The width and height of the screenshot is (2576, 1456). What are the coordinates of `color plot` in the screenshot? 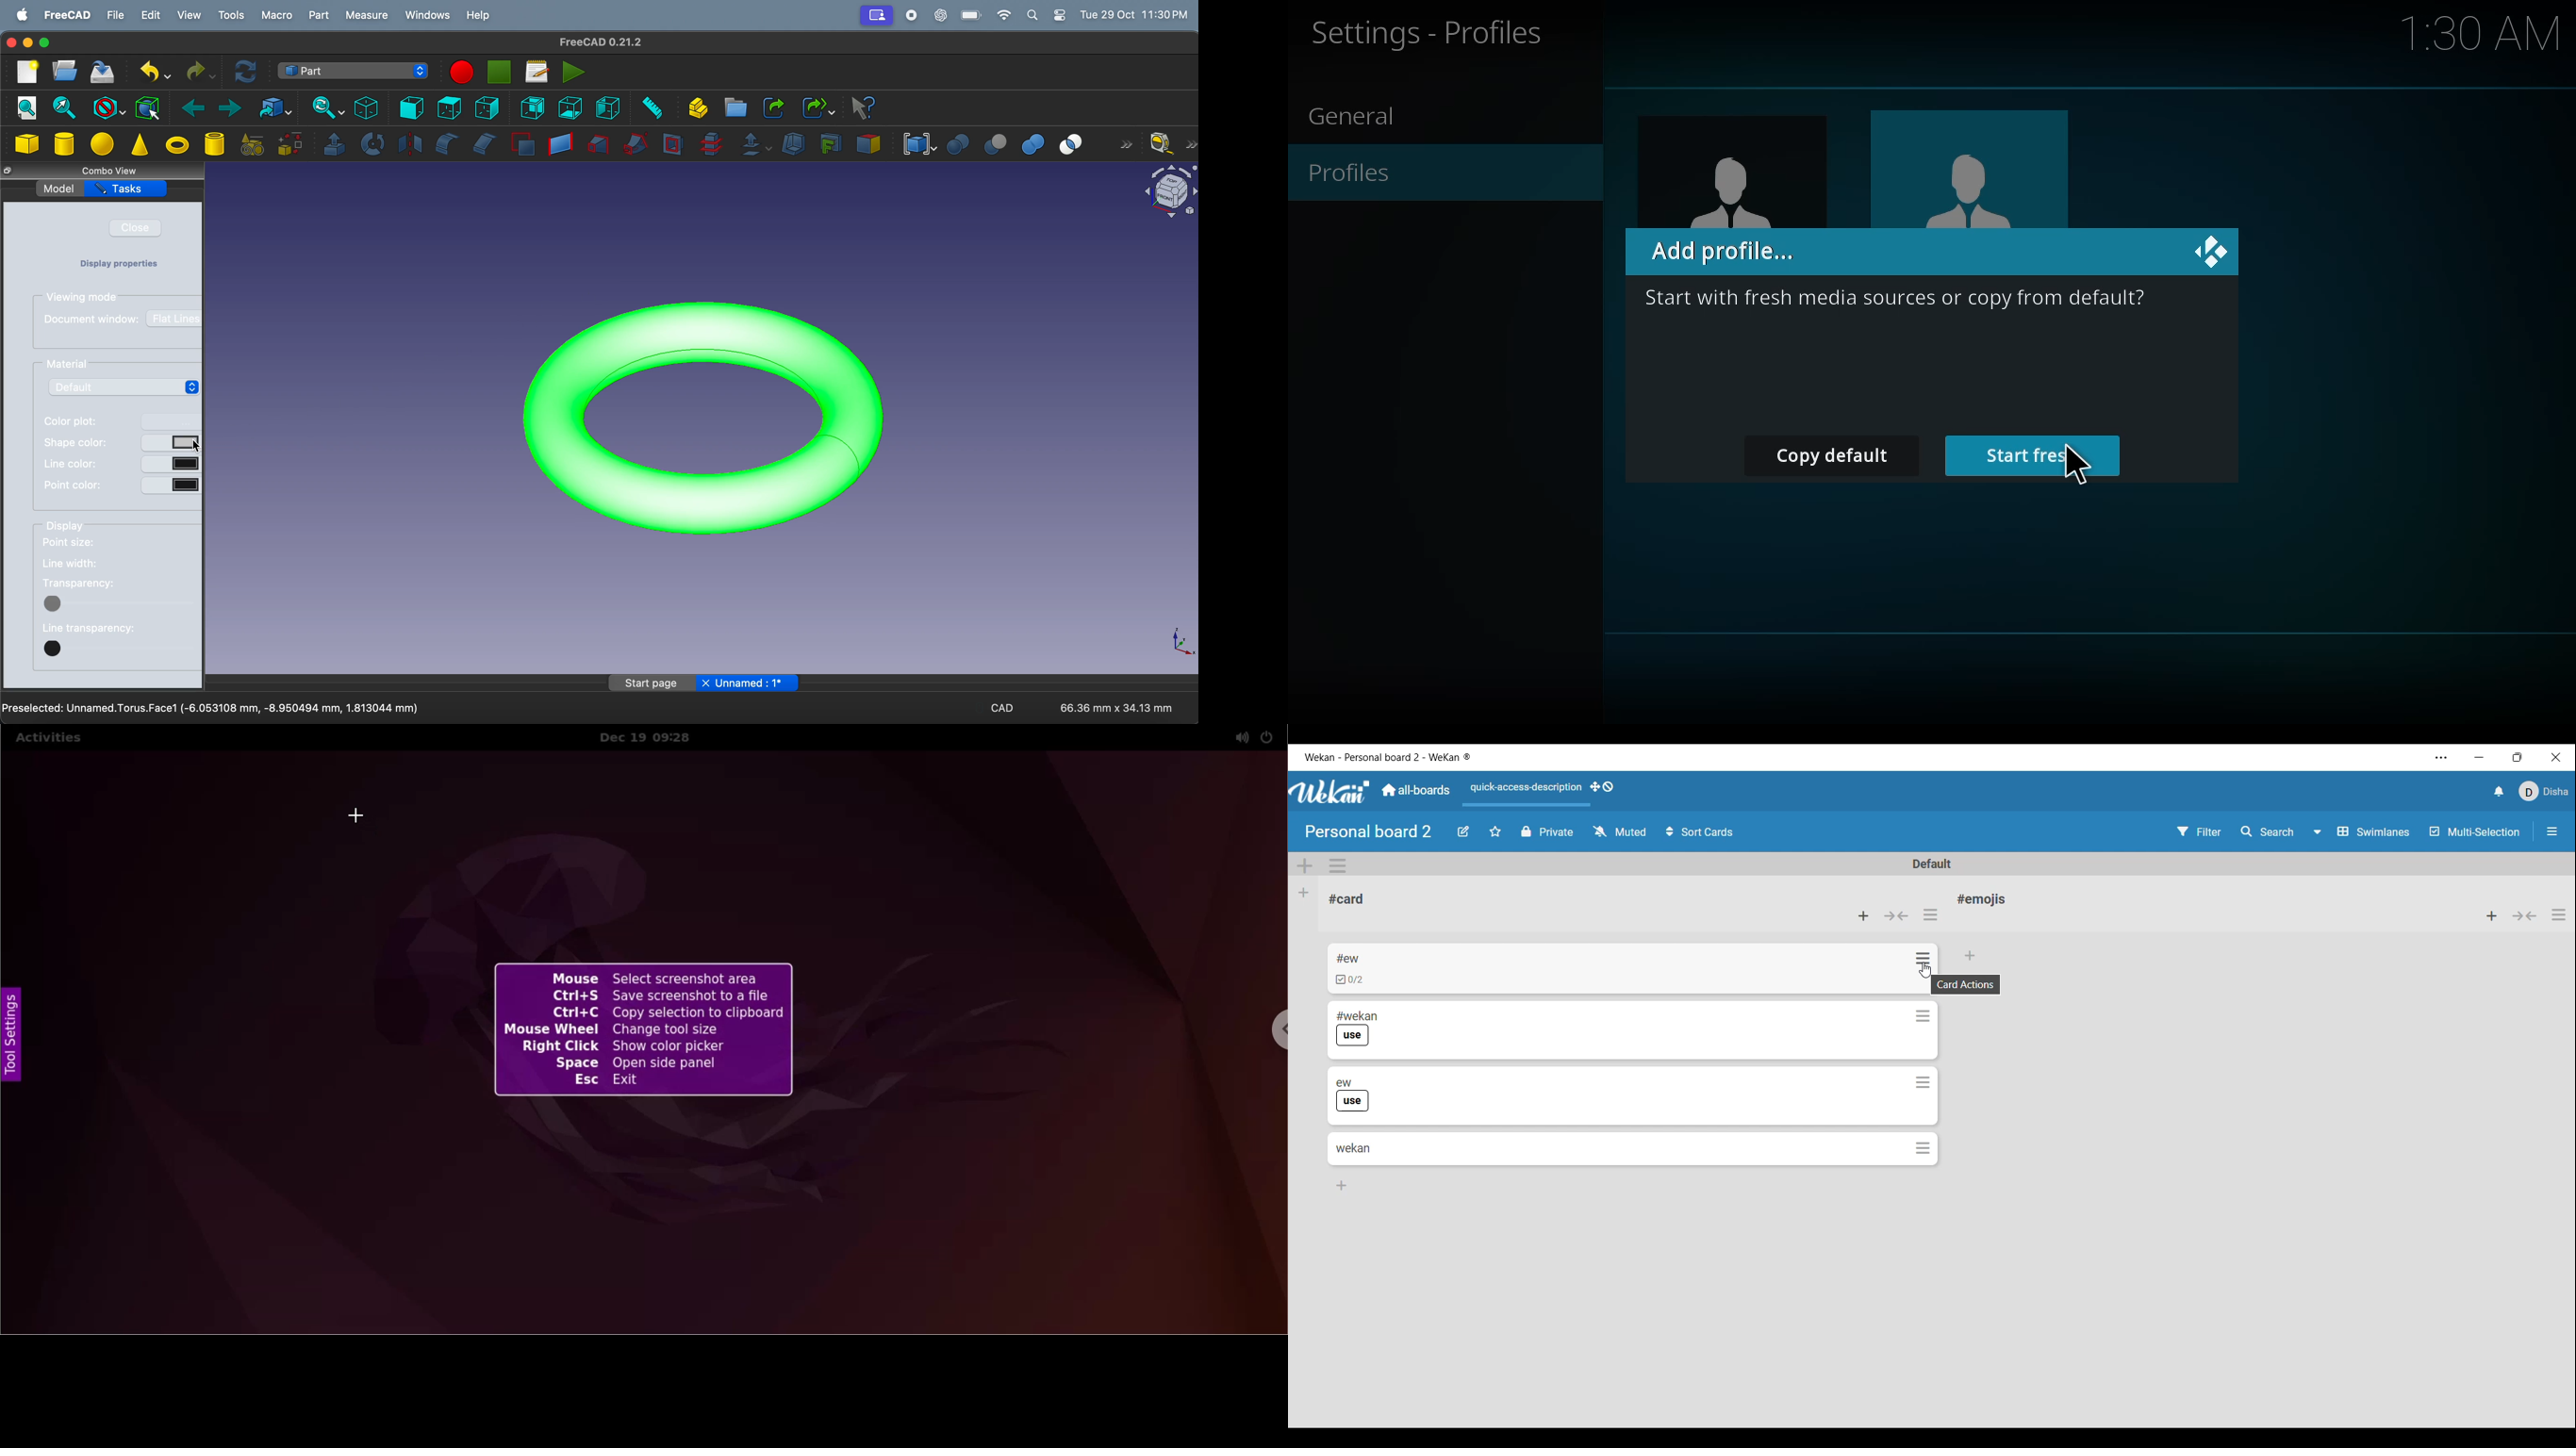 It's located at (78, 420).